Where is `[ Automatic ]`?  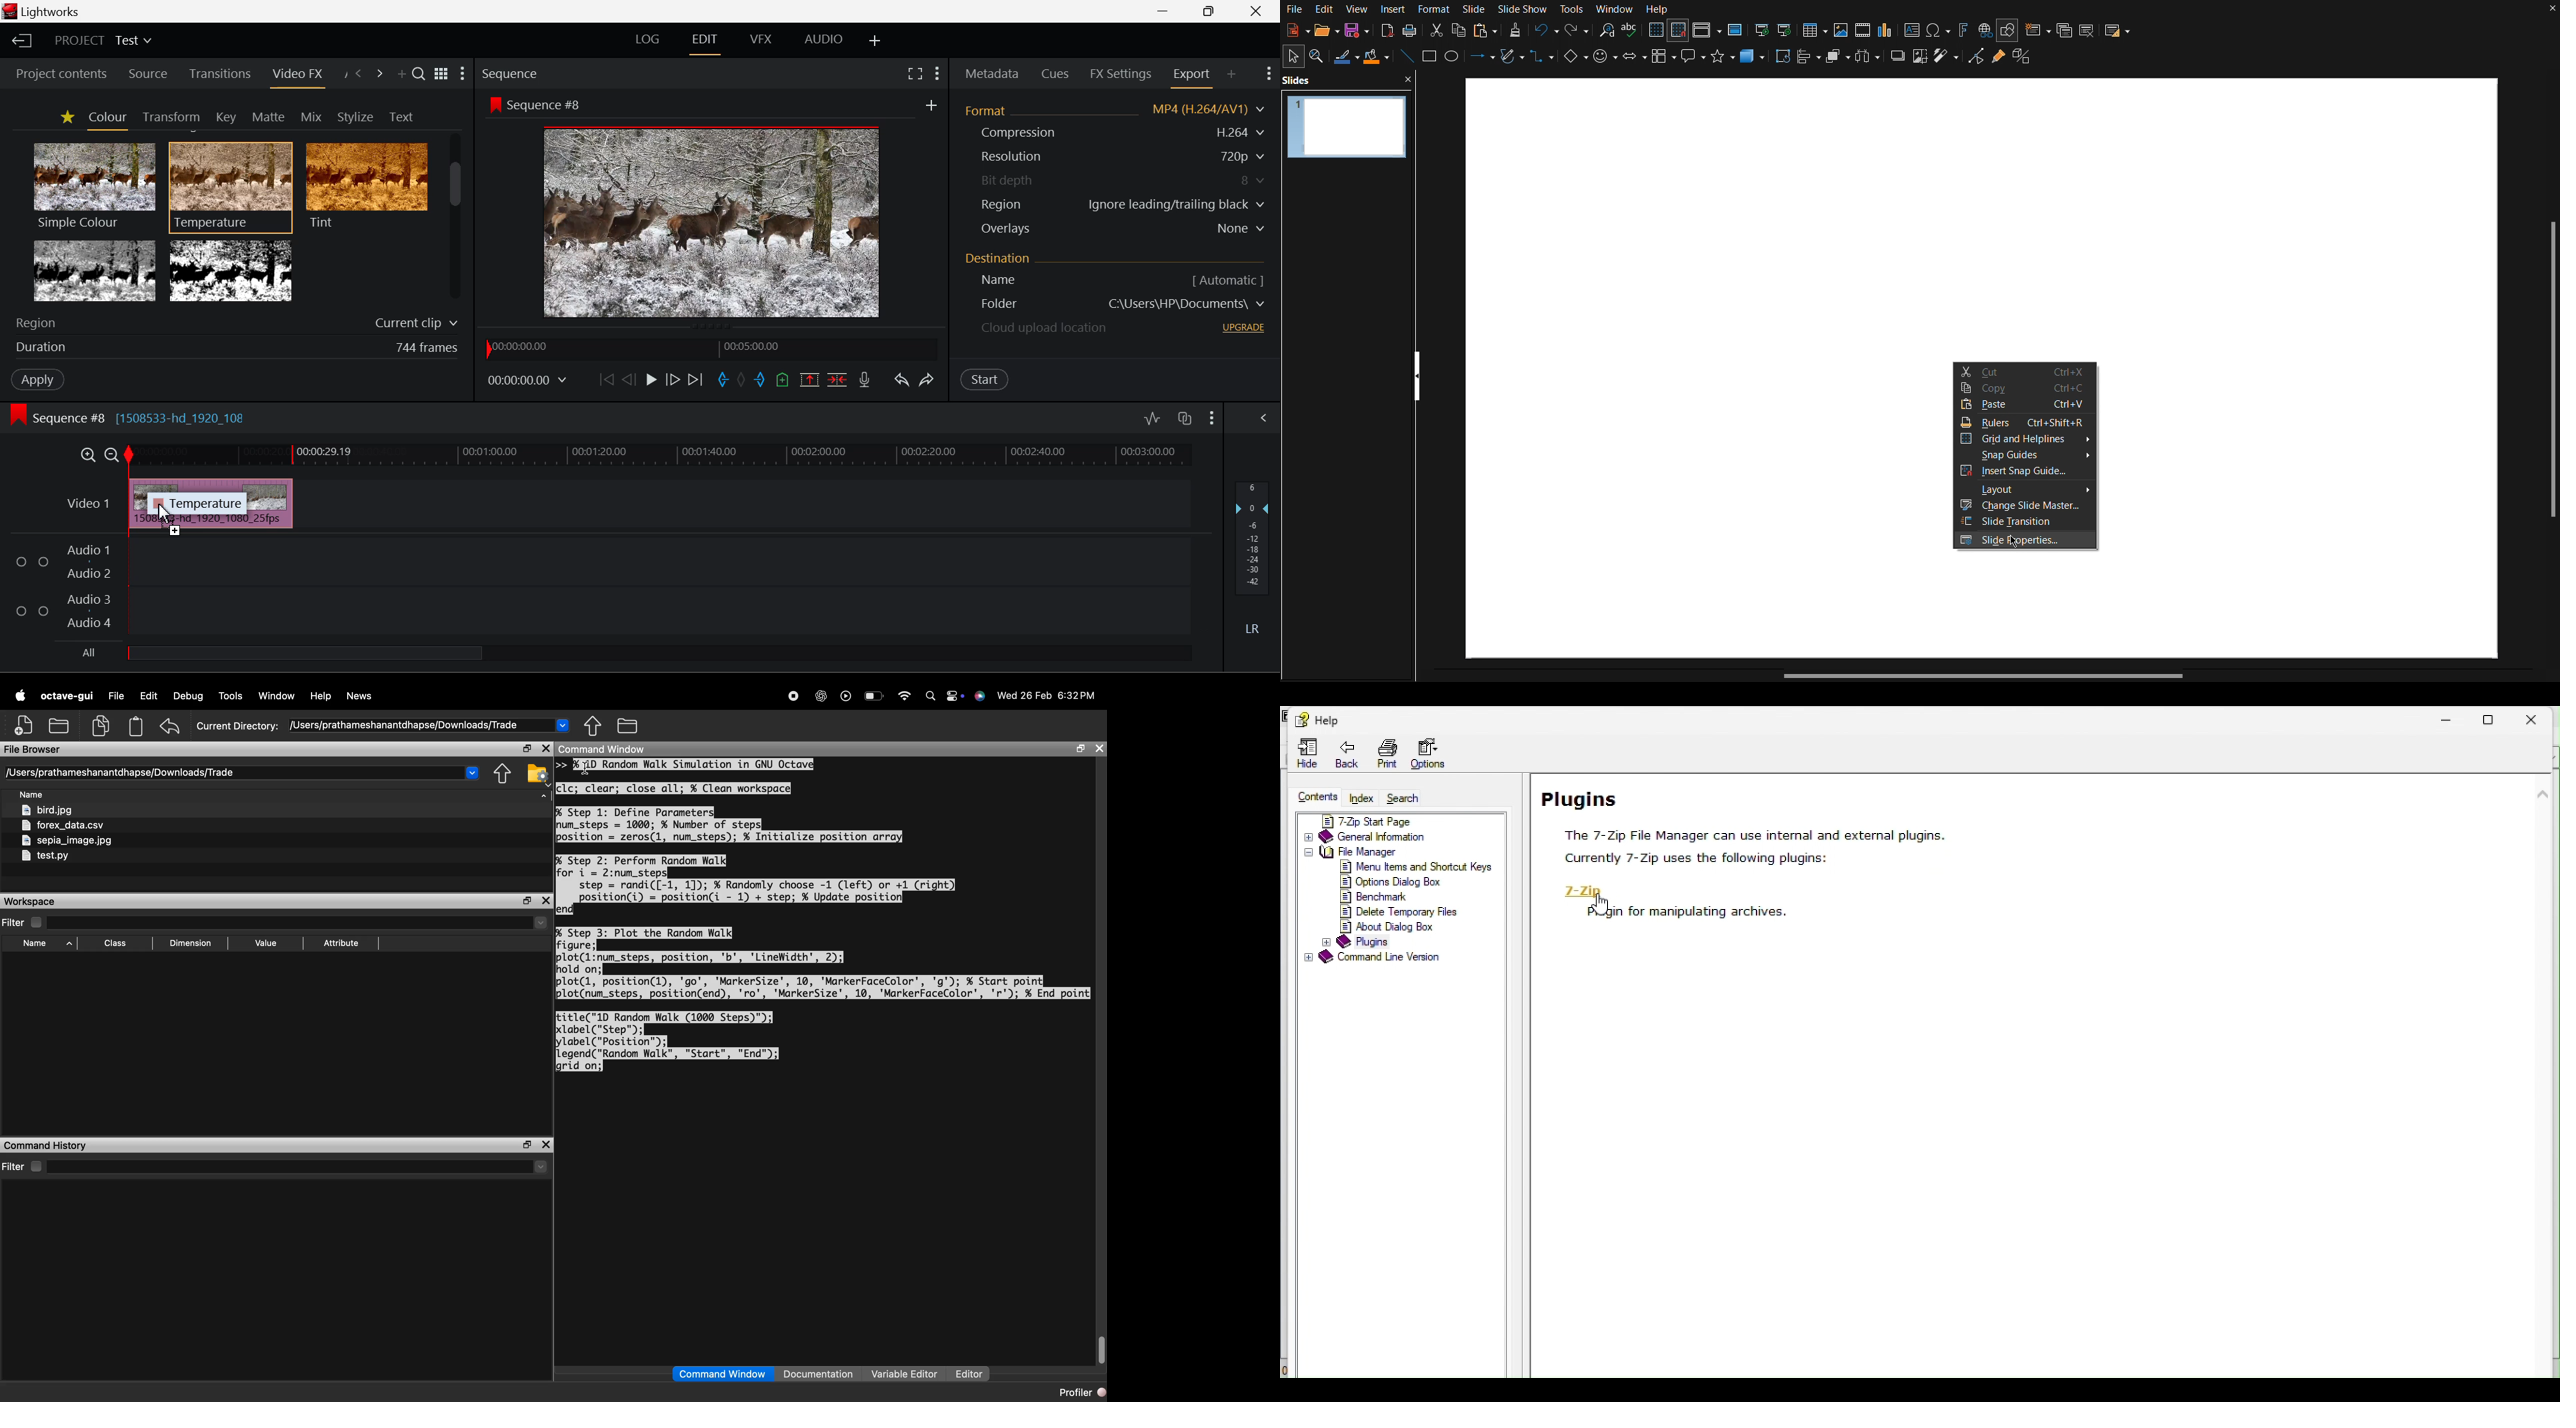
[ Automatic ] is located at coordinates (1228, 280).